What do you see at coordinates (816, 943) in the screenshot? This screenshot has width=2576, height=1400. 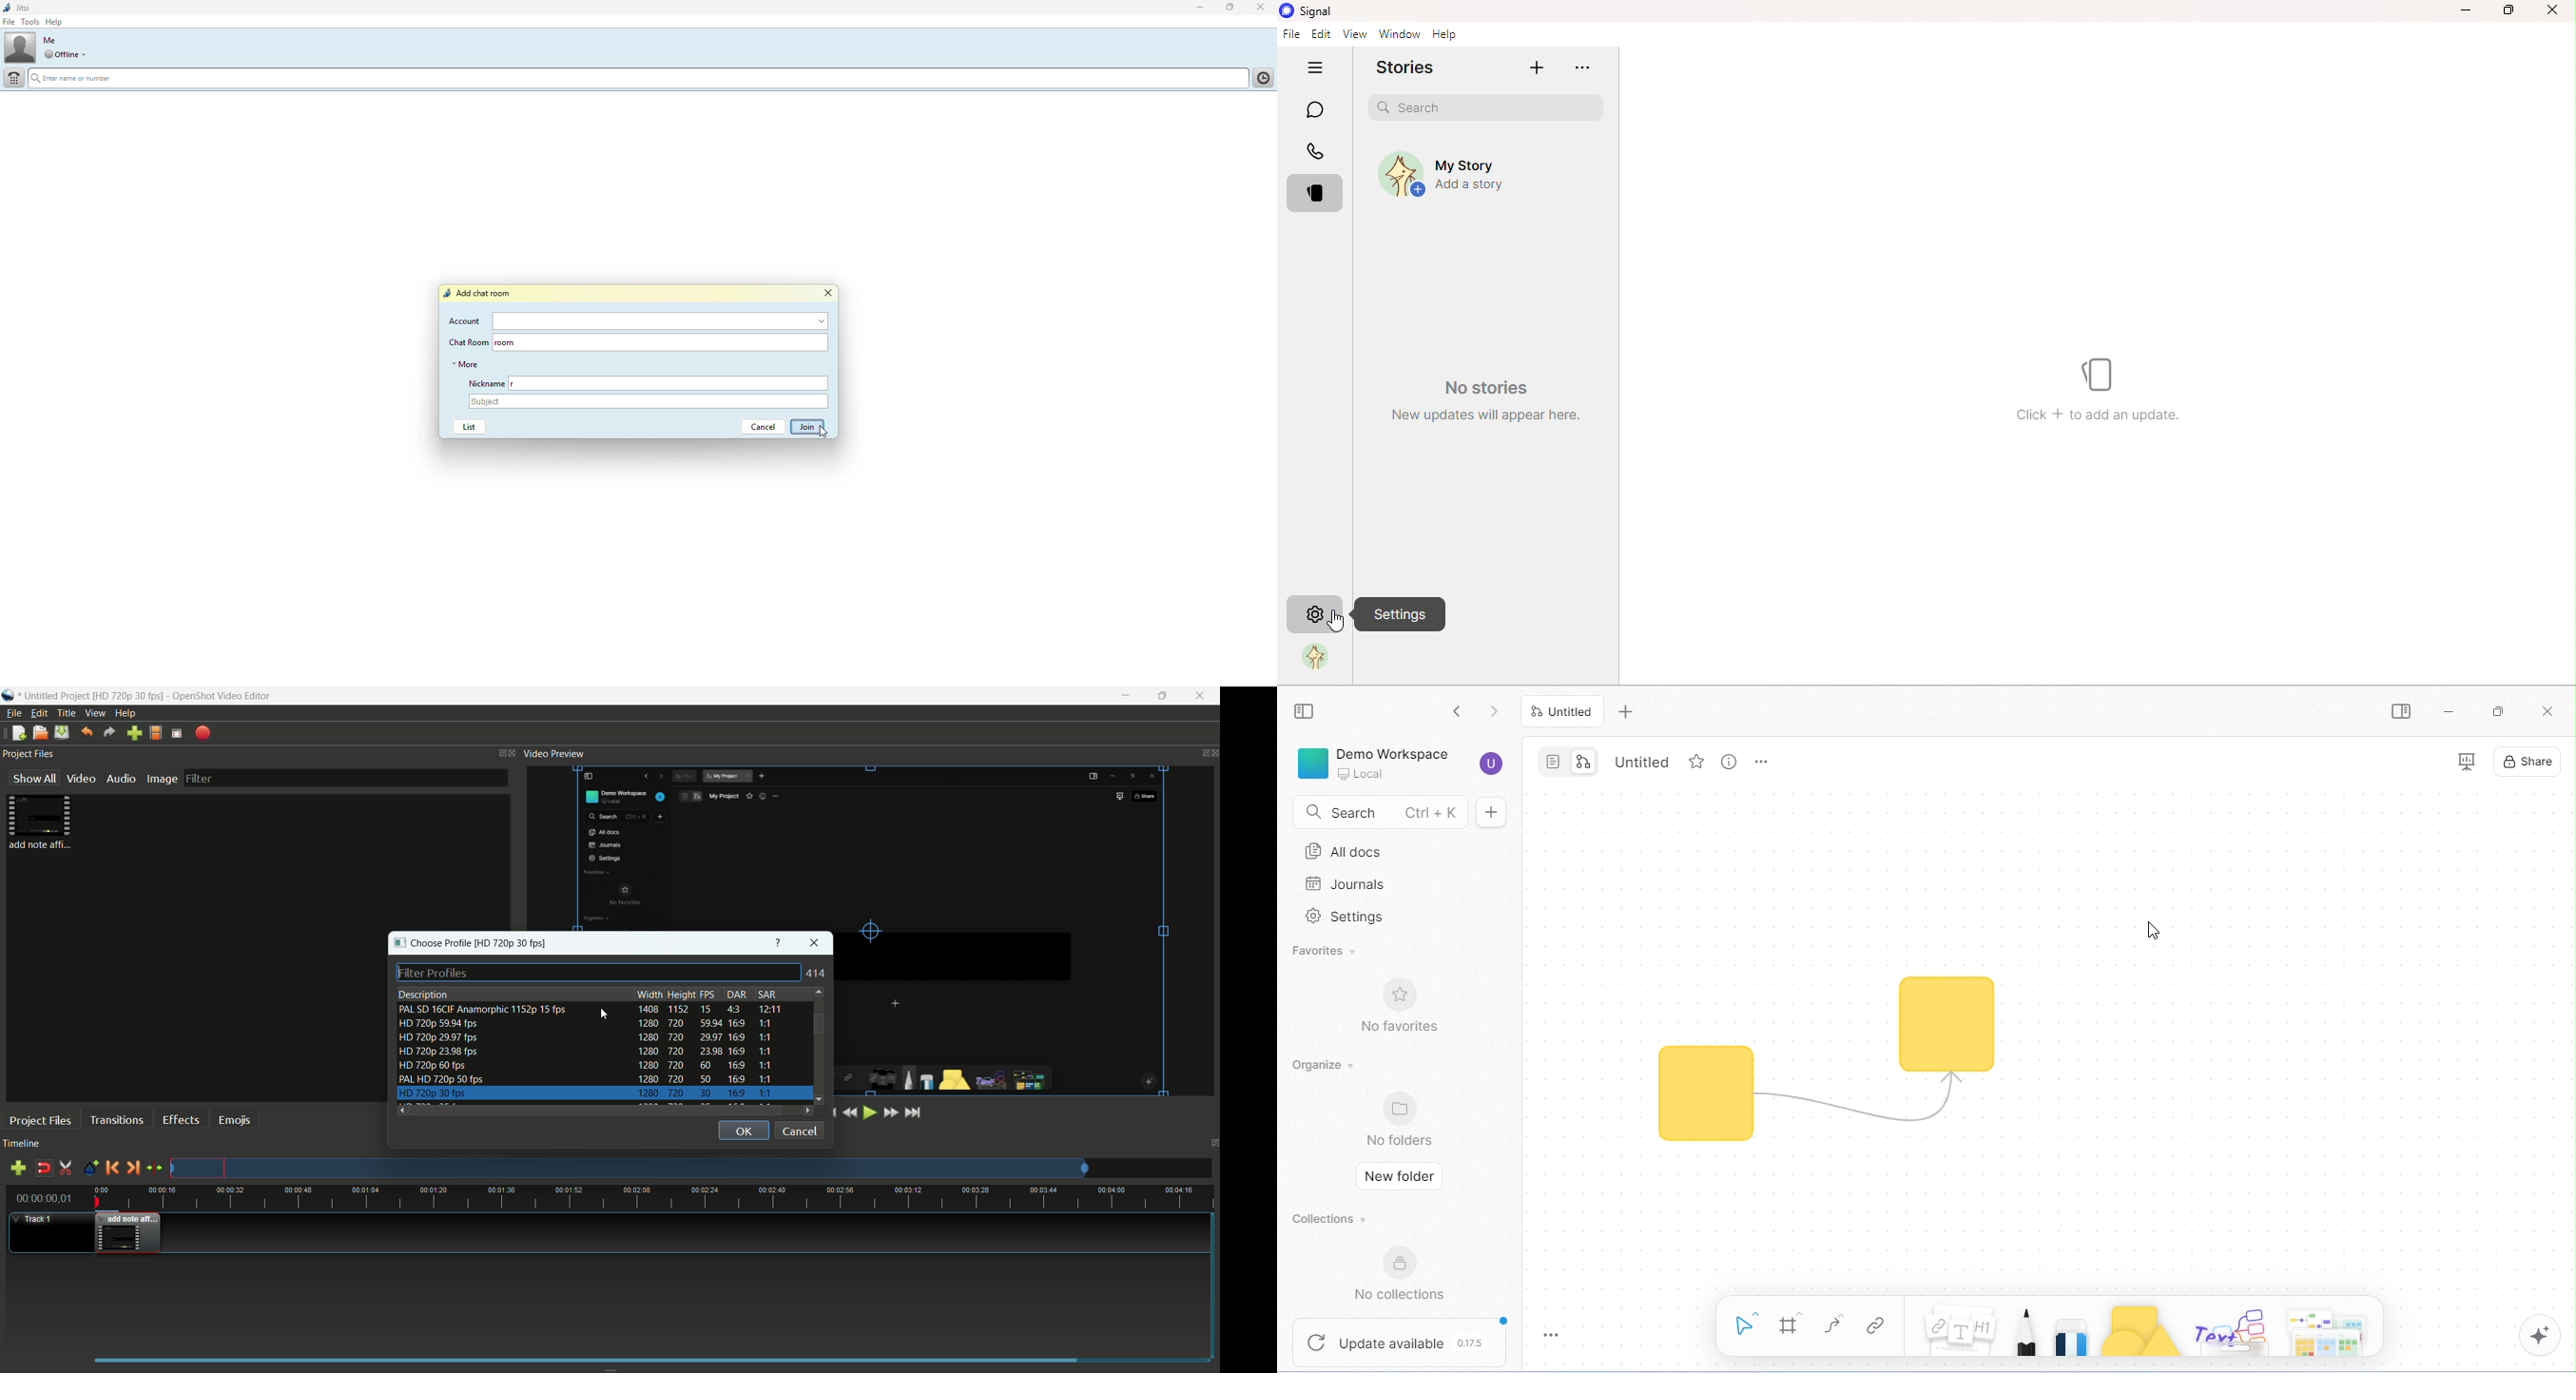 I see `close window` at bounding box center [816, 943].